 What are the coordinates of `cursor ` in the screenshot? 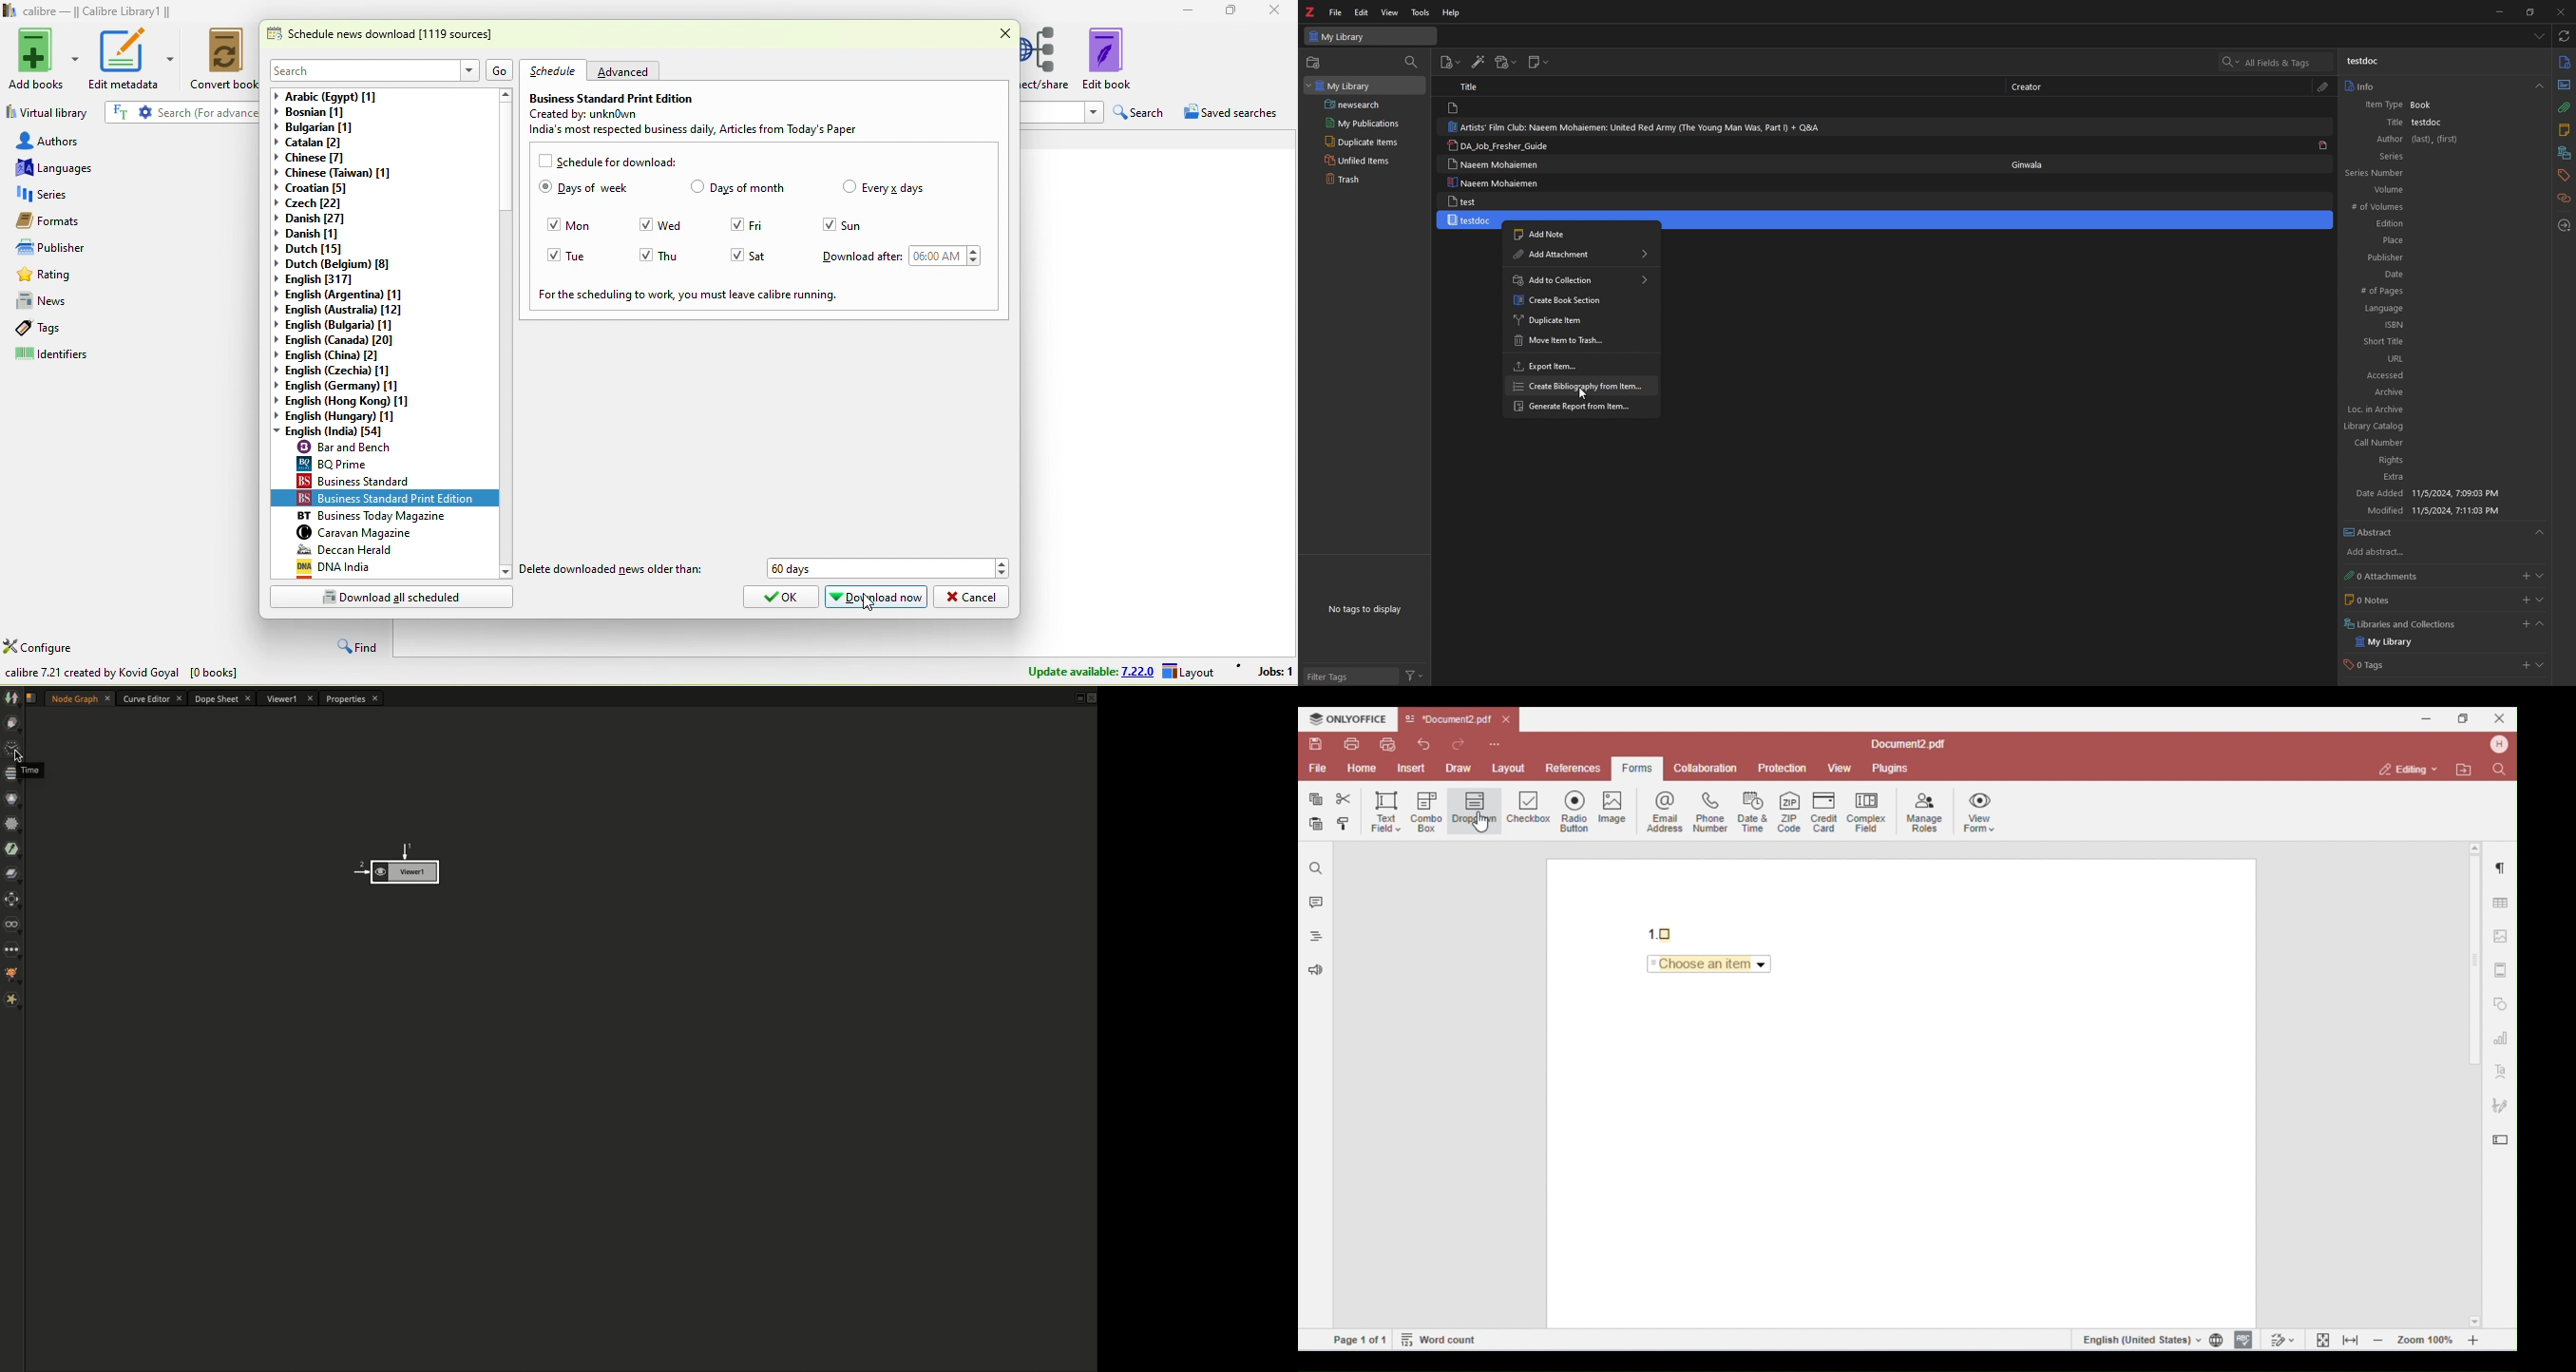 It's located at (871, 609).